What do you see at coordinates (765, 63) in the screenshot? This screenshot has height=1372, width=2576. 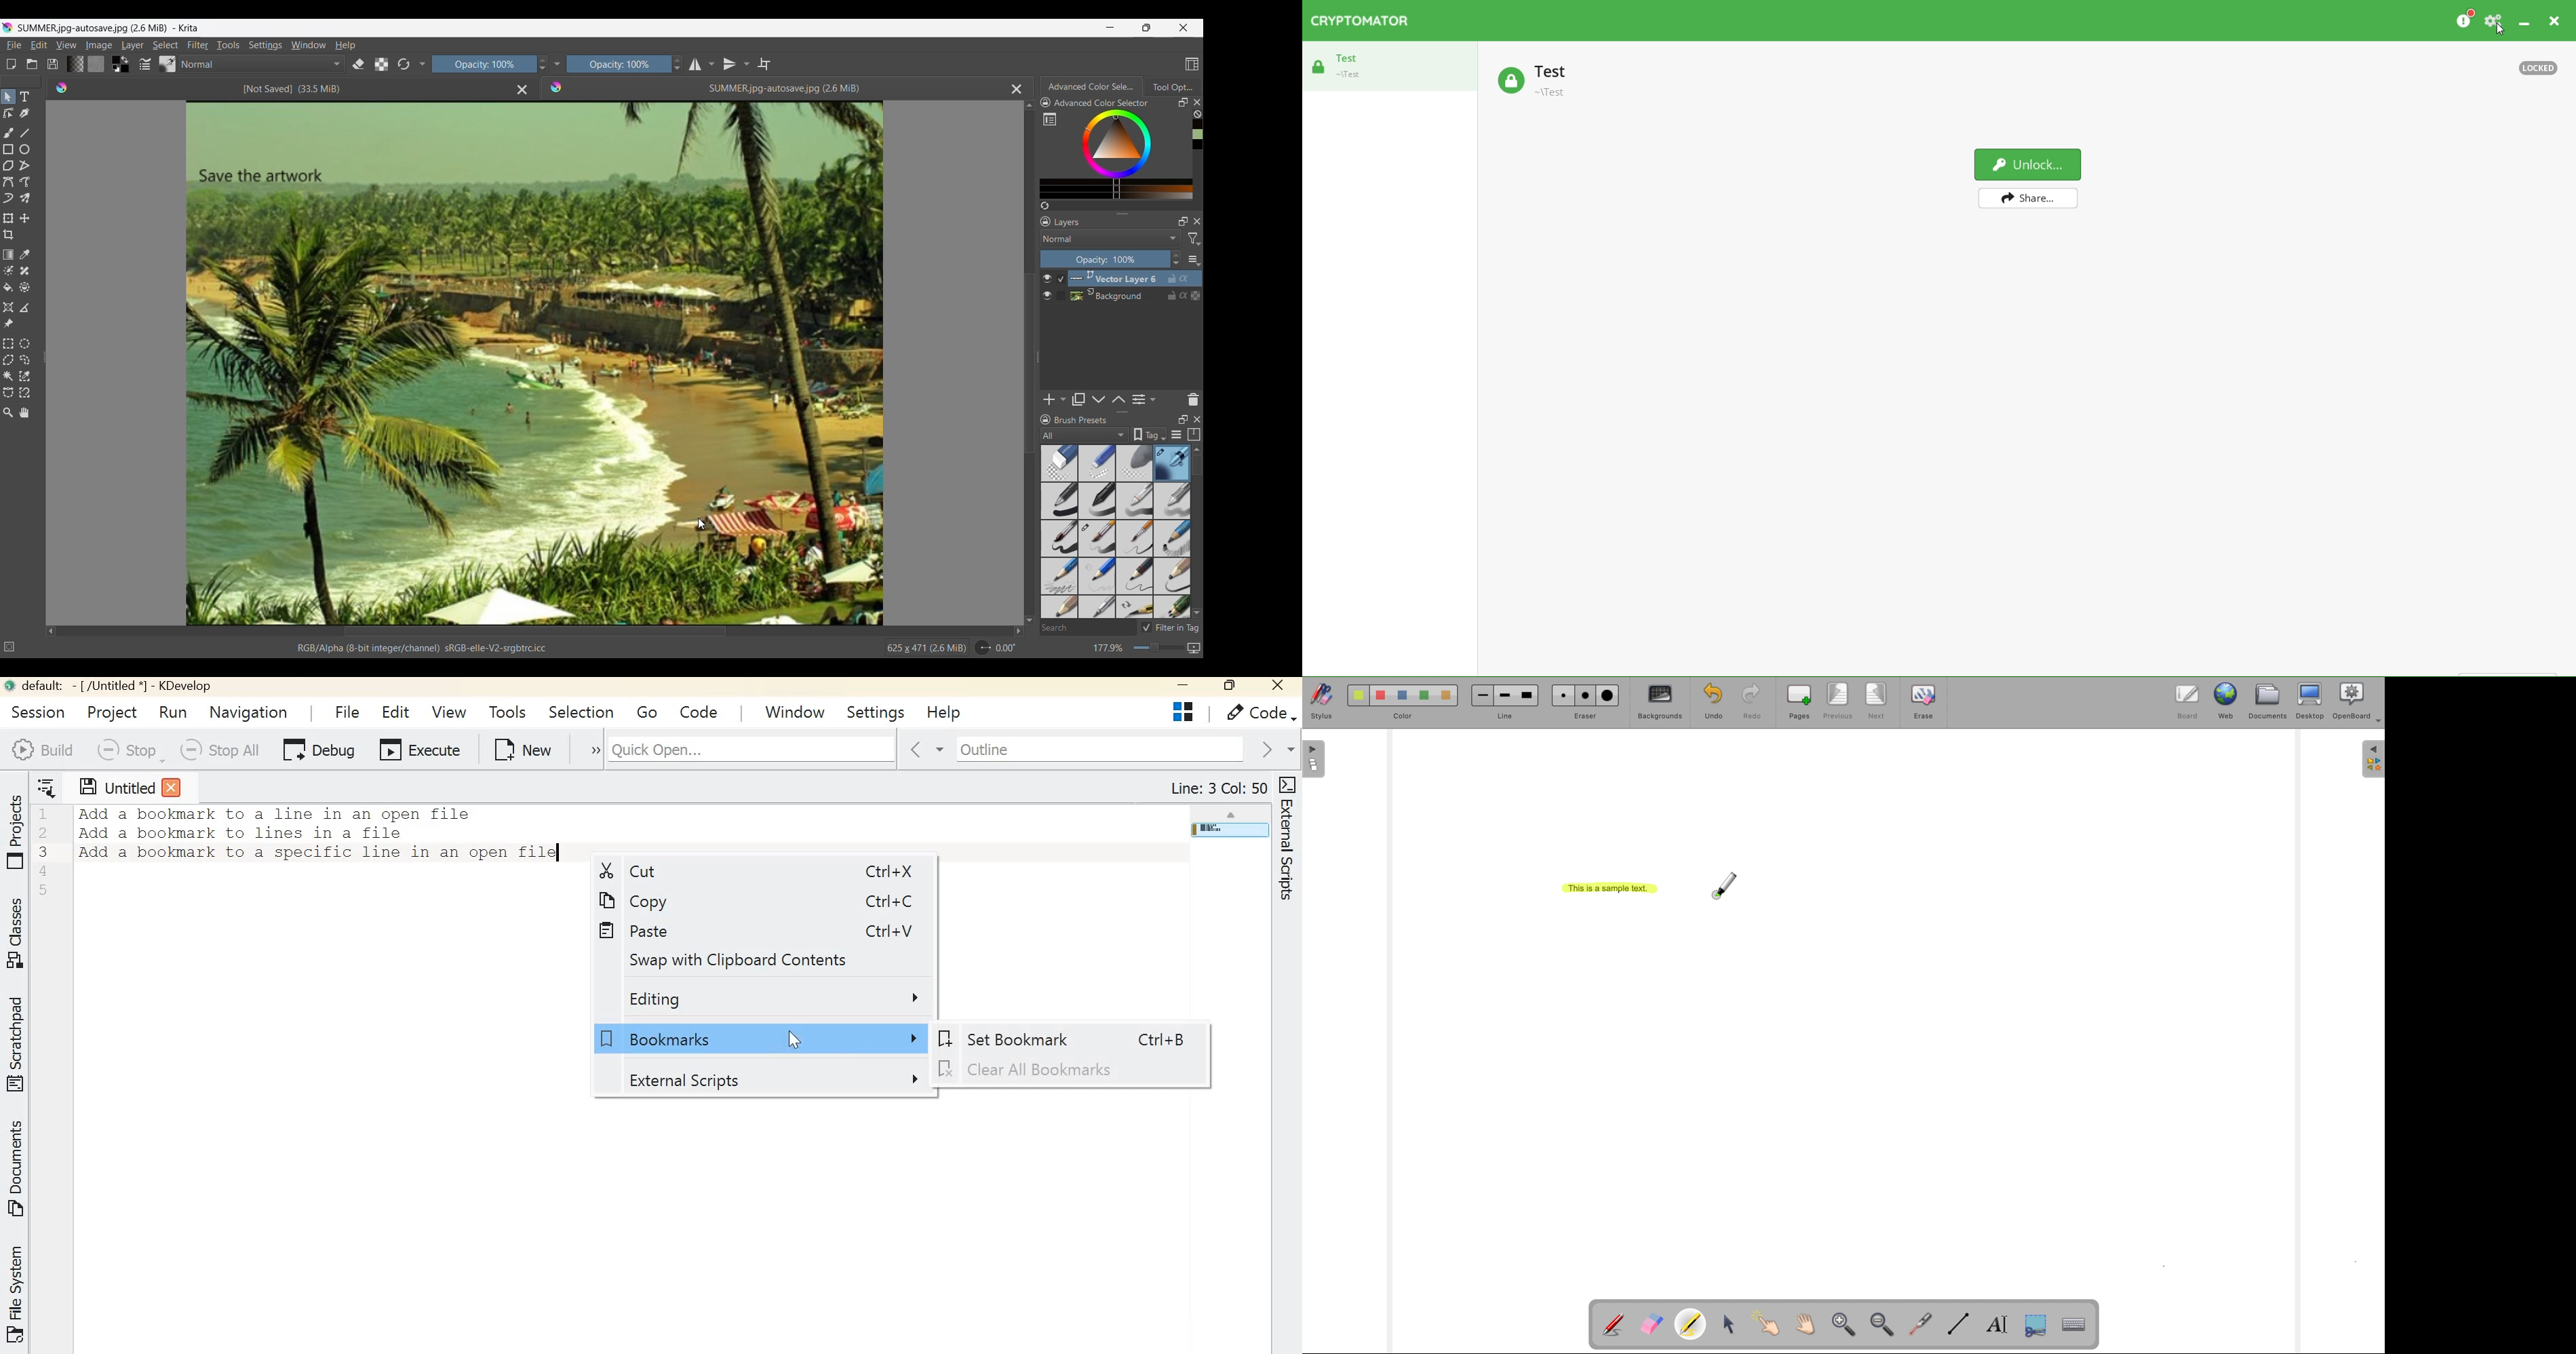 I see `Wrap around mode` at bounding box center [765, 63].